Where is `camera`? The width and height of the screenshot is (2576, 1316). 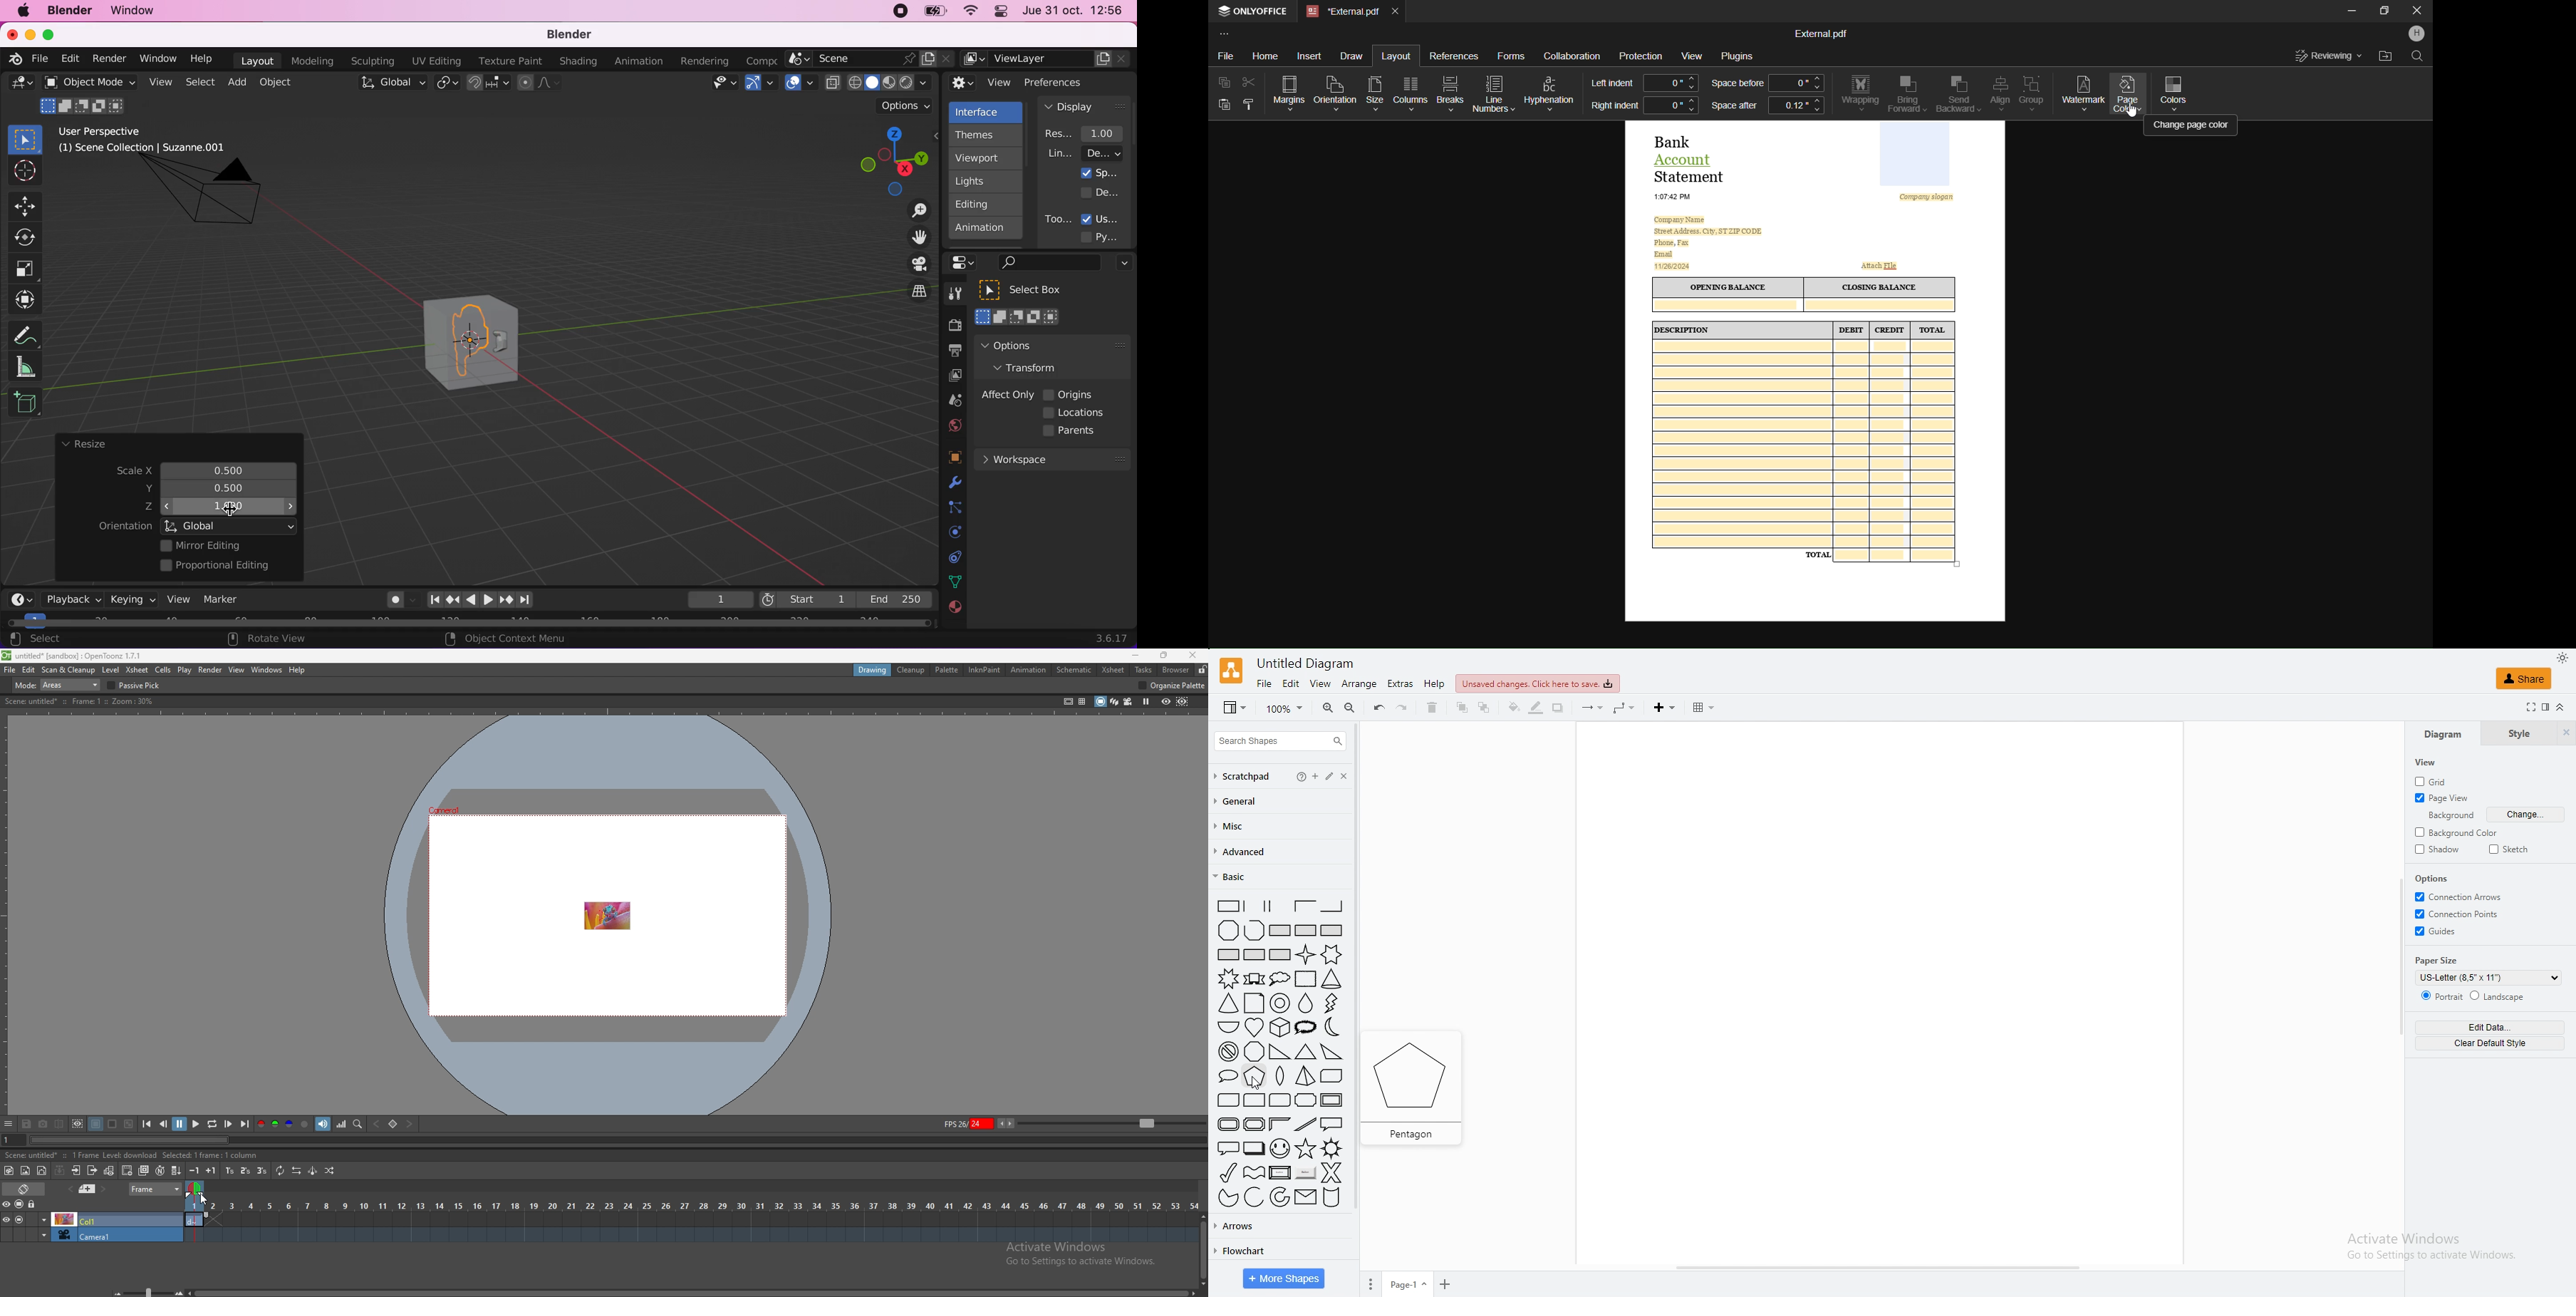
camera is located at coordinates (213, 199).